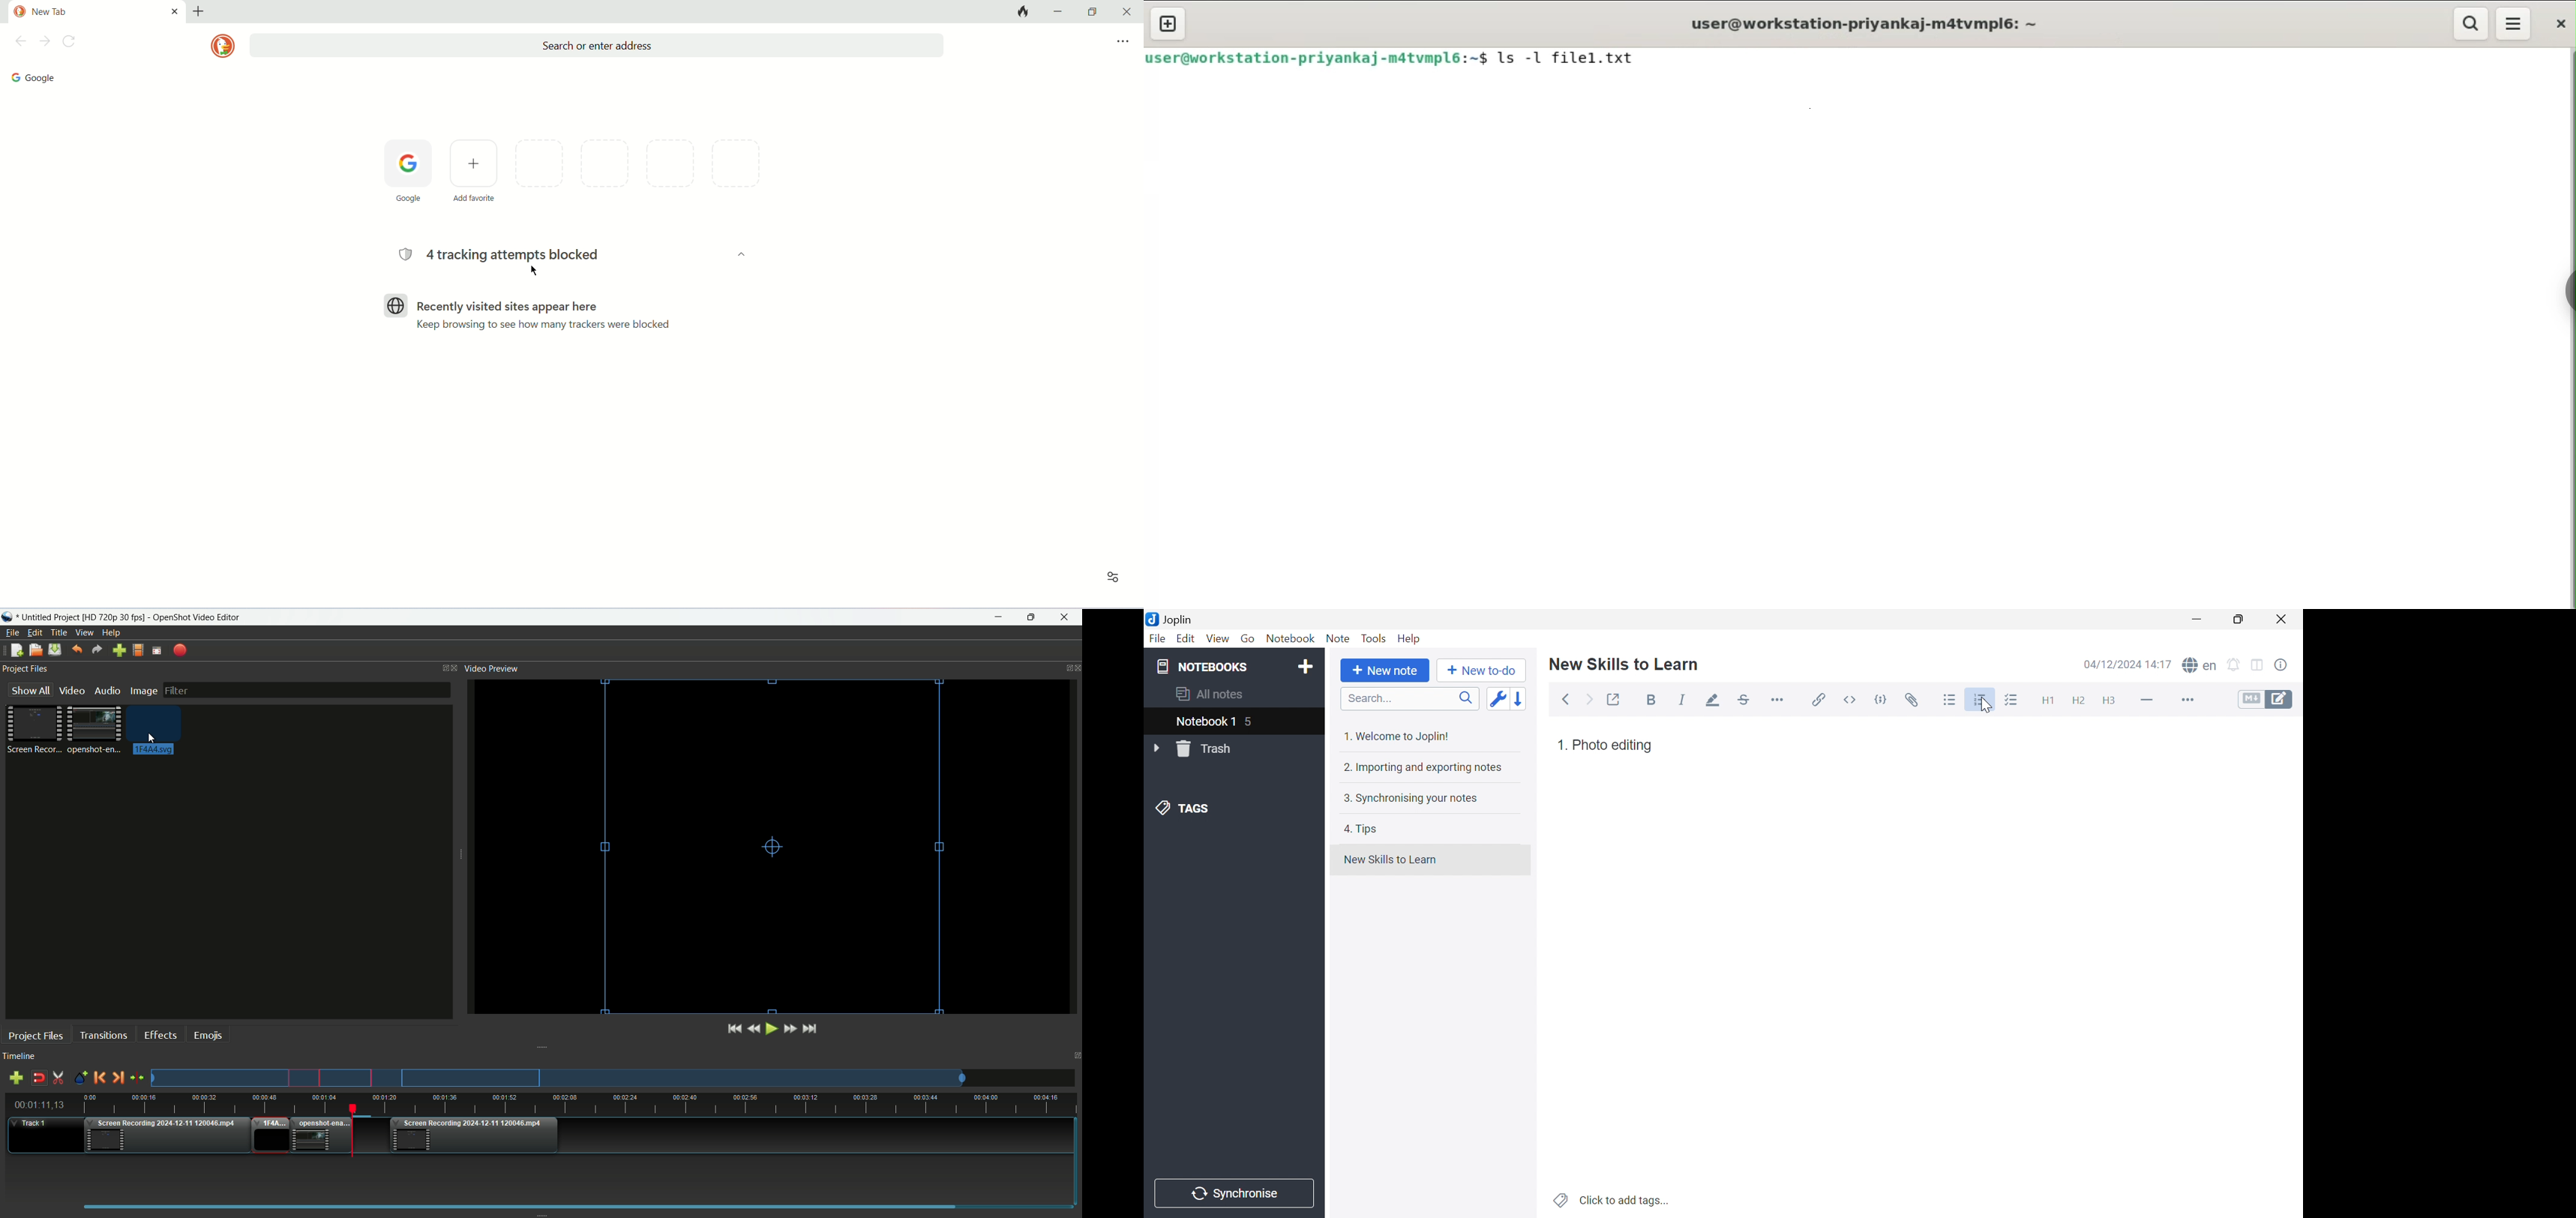  What do you see at coordinates (45, 42) in the screenshot?
I see `go forward` at bounding box center [45, 42].